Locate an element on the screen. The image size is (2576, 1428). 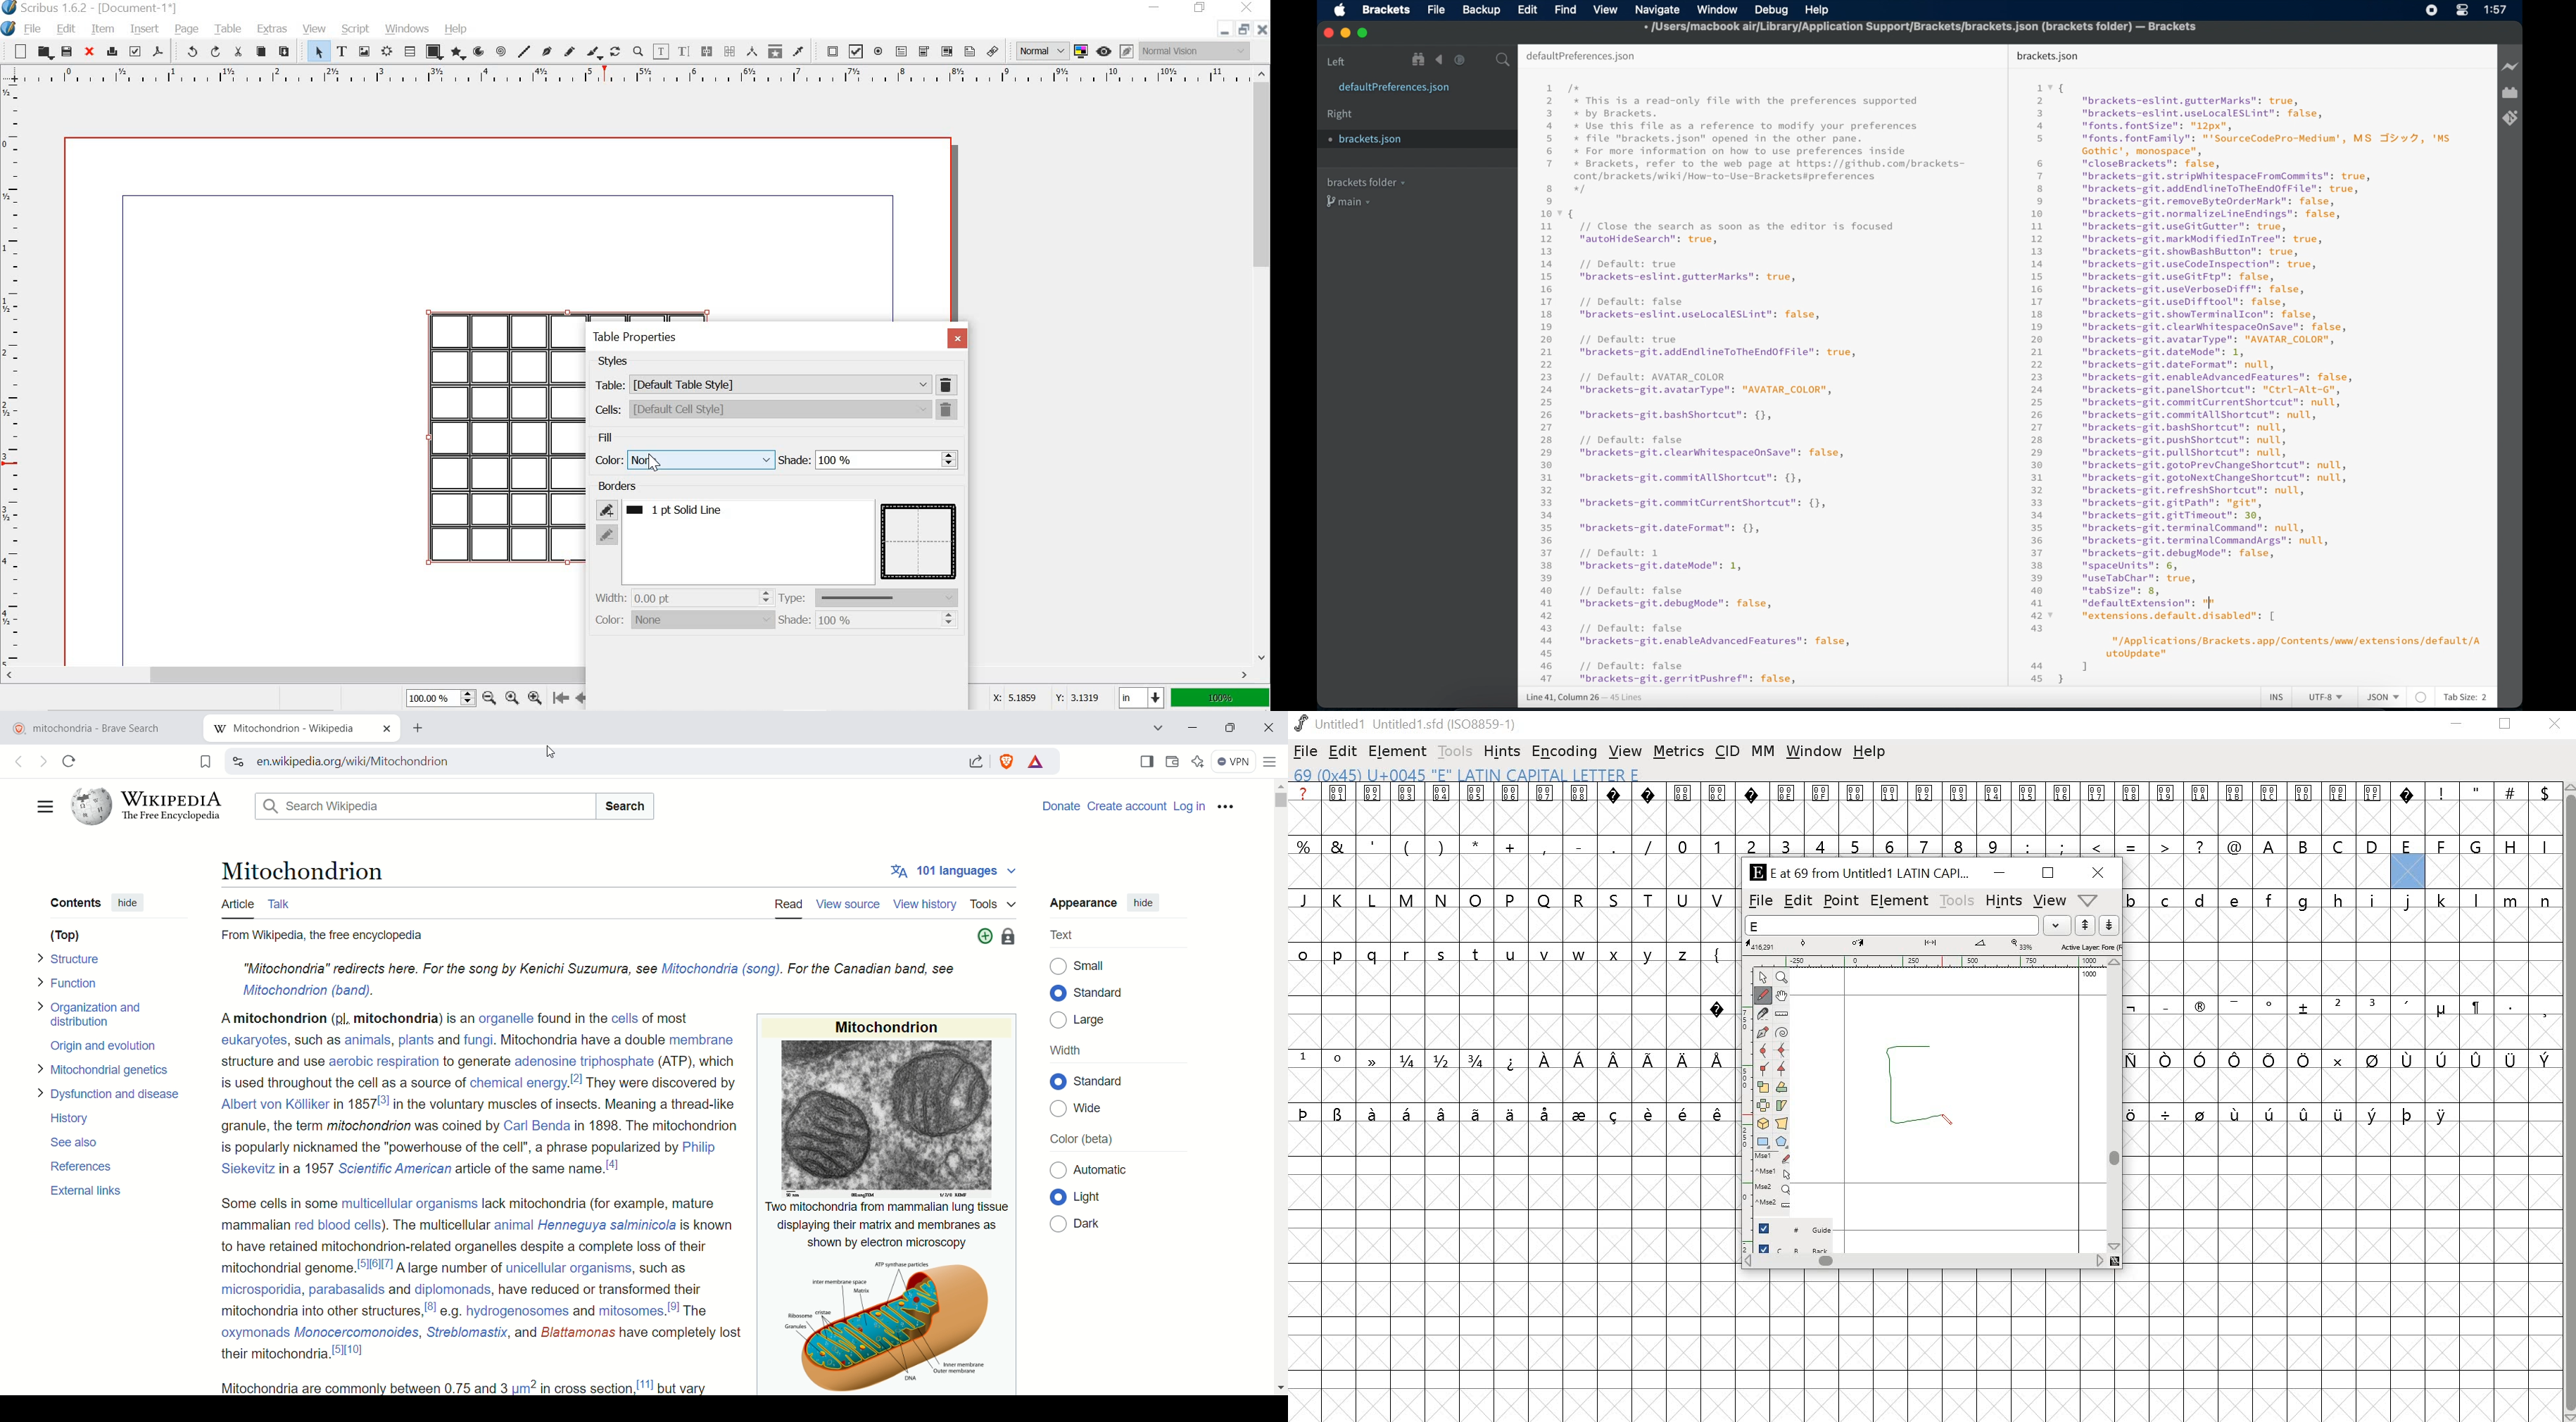
measurements is located at coordinates (753, 51).